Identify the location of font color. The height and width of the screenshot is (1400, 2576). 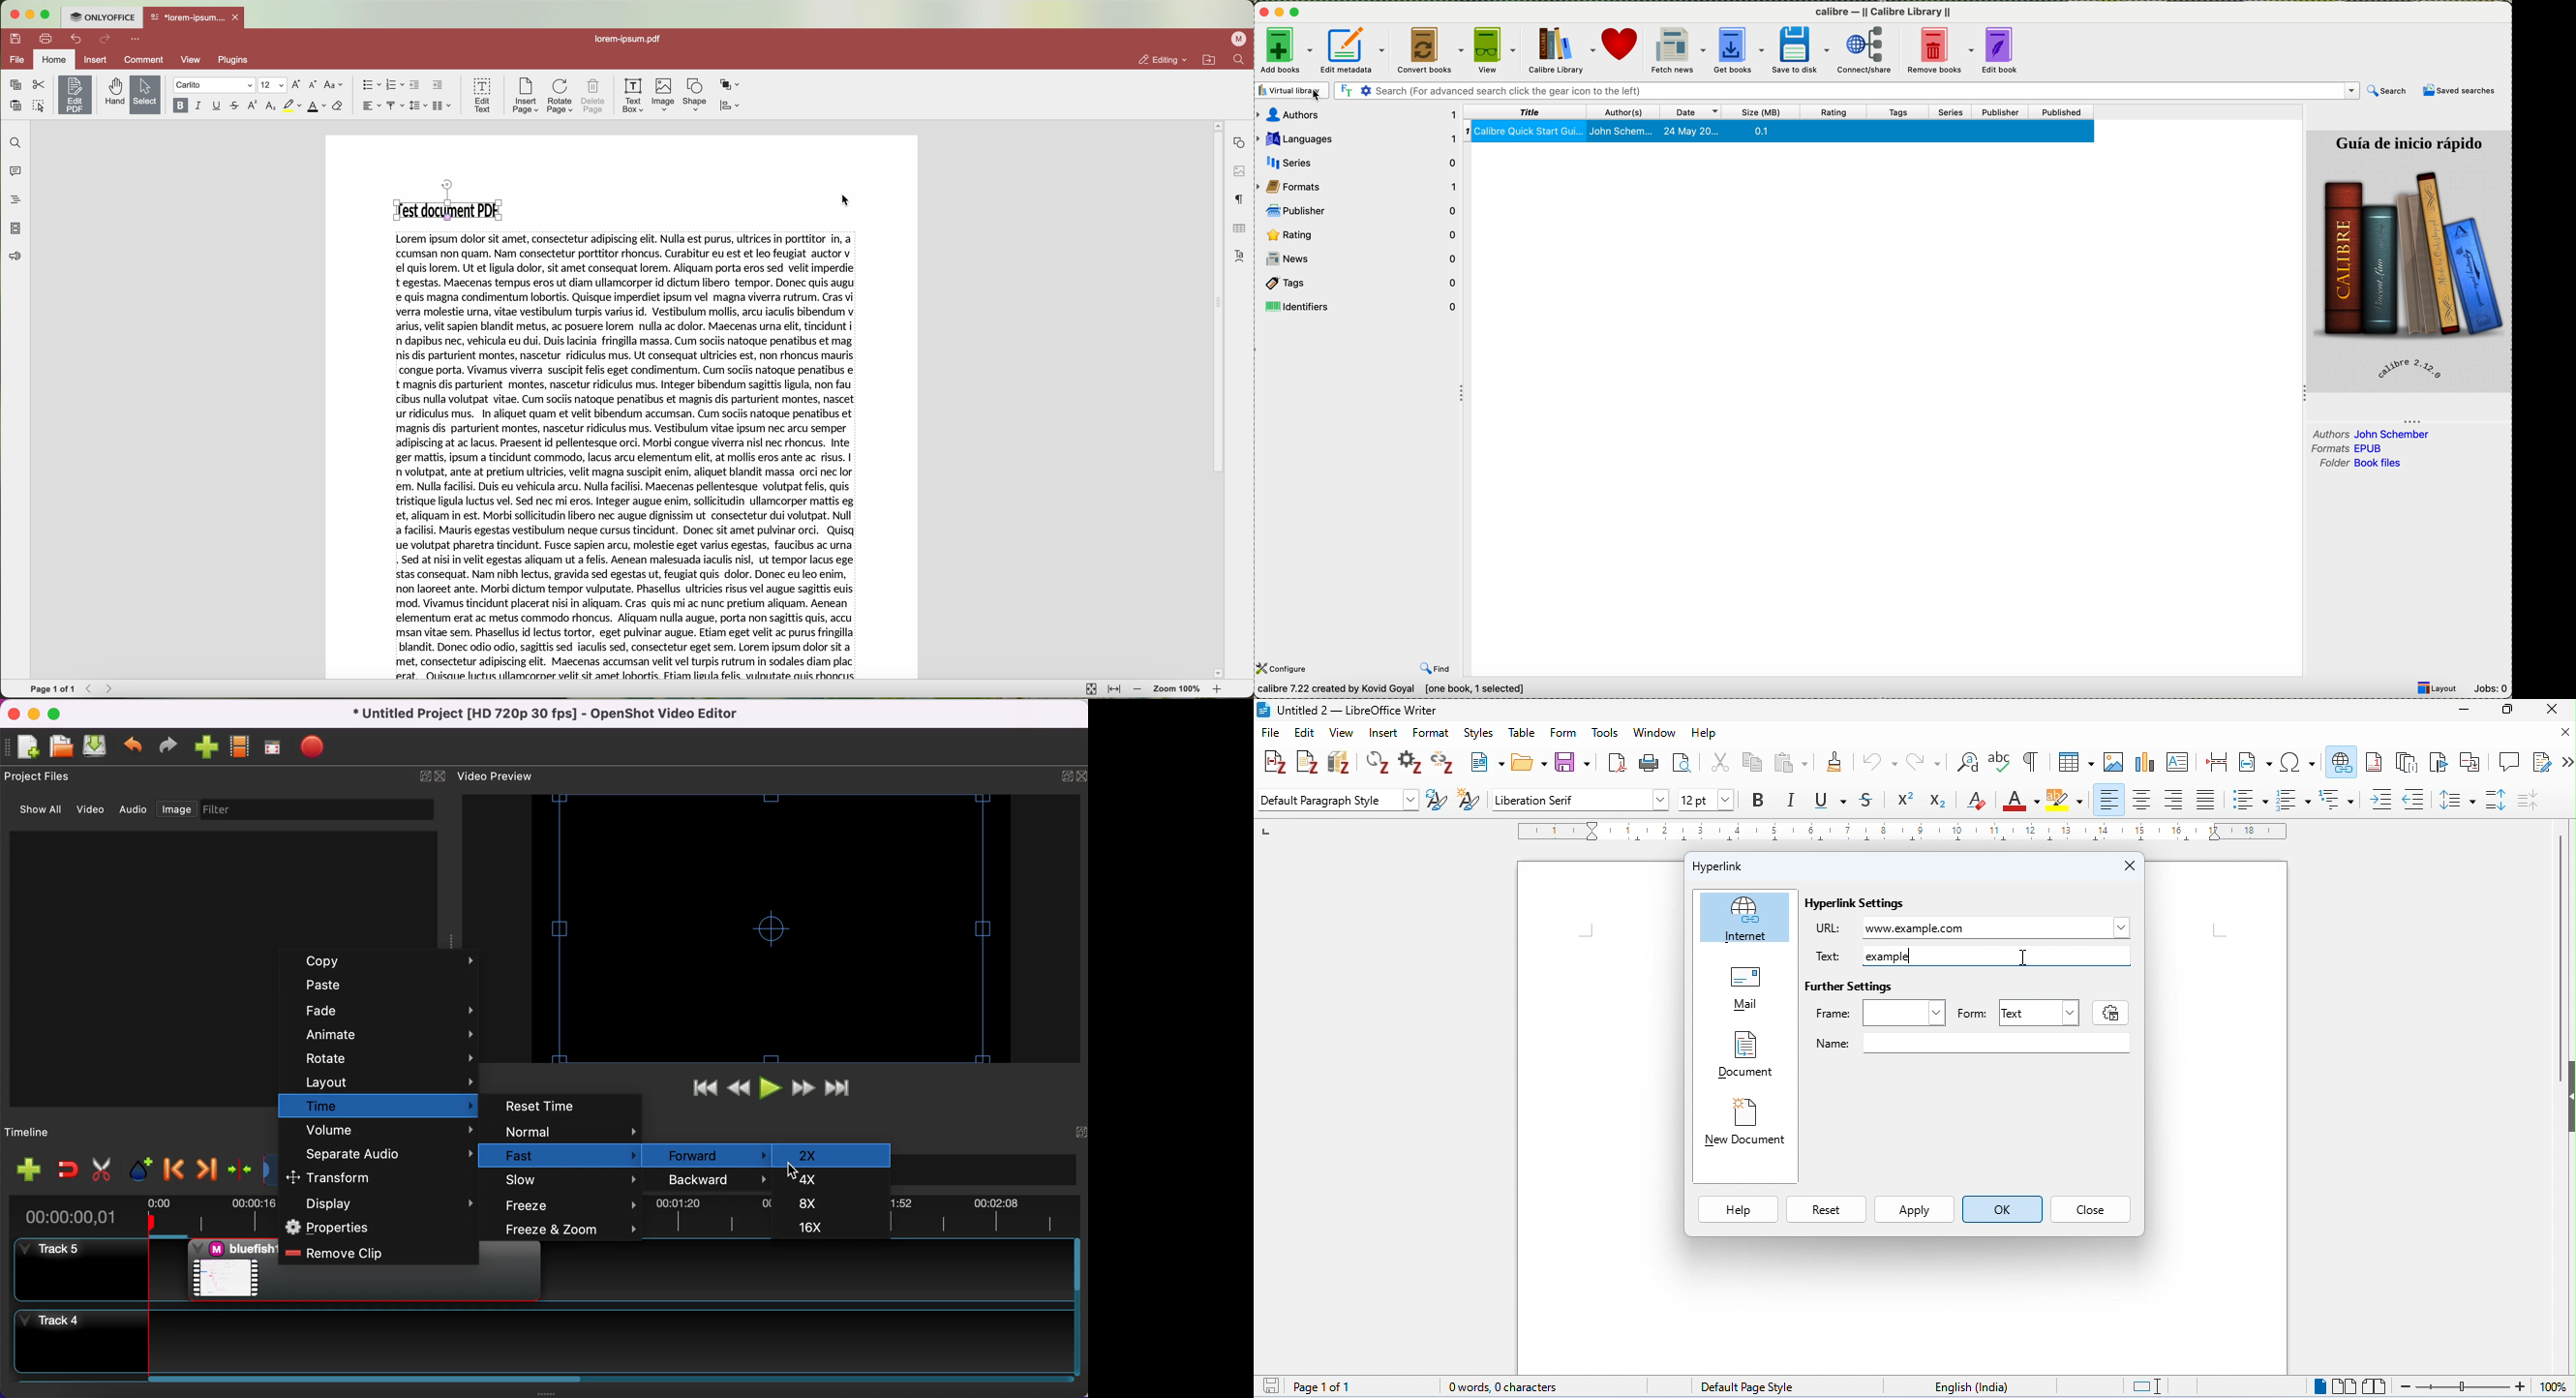
(2021, 802).